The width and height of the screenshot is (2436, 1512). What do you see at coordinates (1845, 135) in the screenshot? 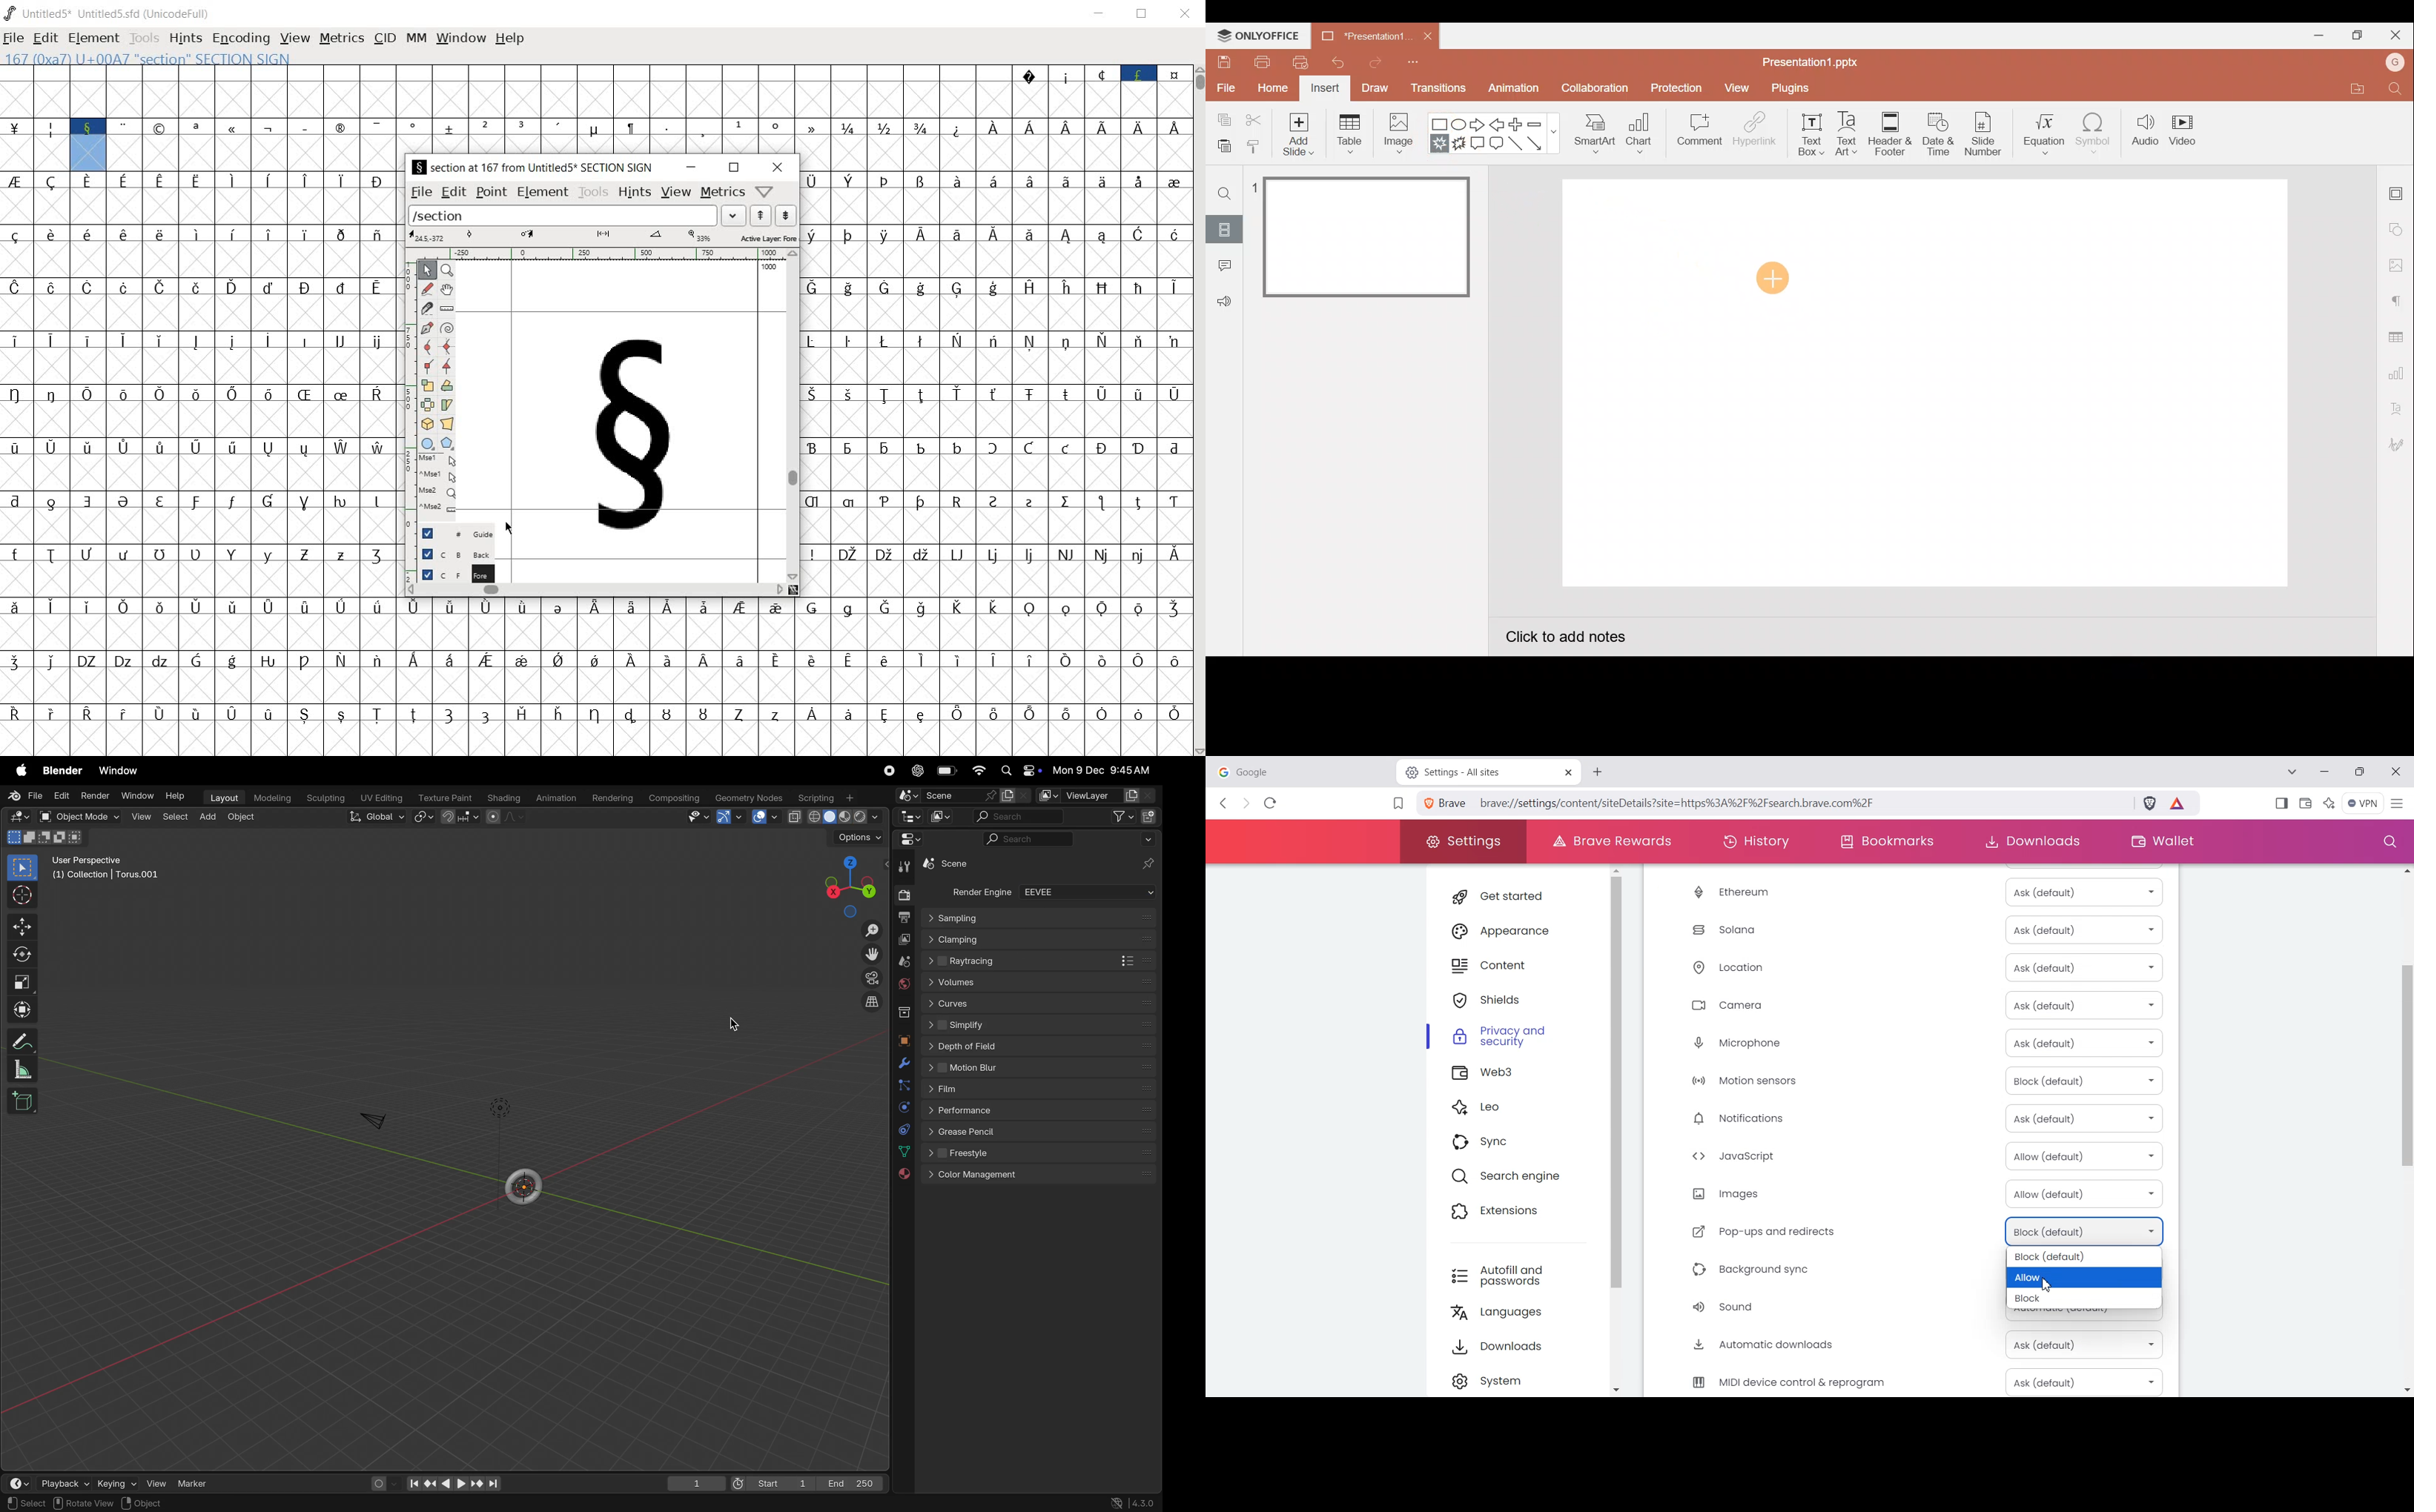
I see `Text Art` at bounding box center [1845, 135].